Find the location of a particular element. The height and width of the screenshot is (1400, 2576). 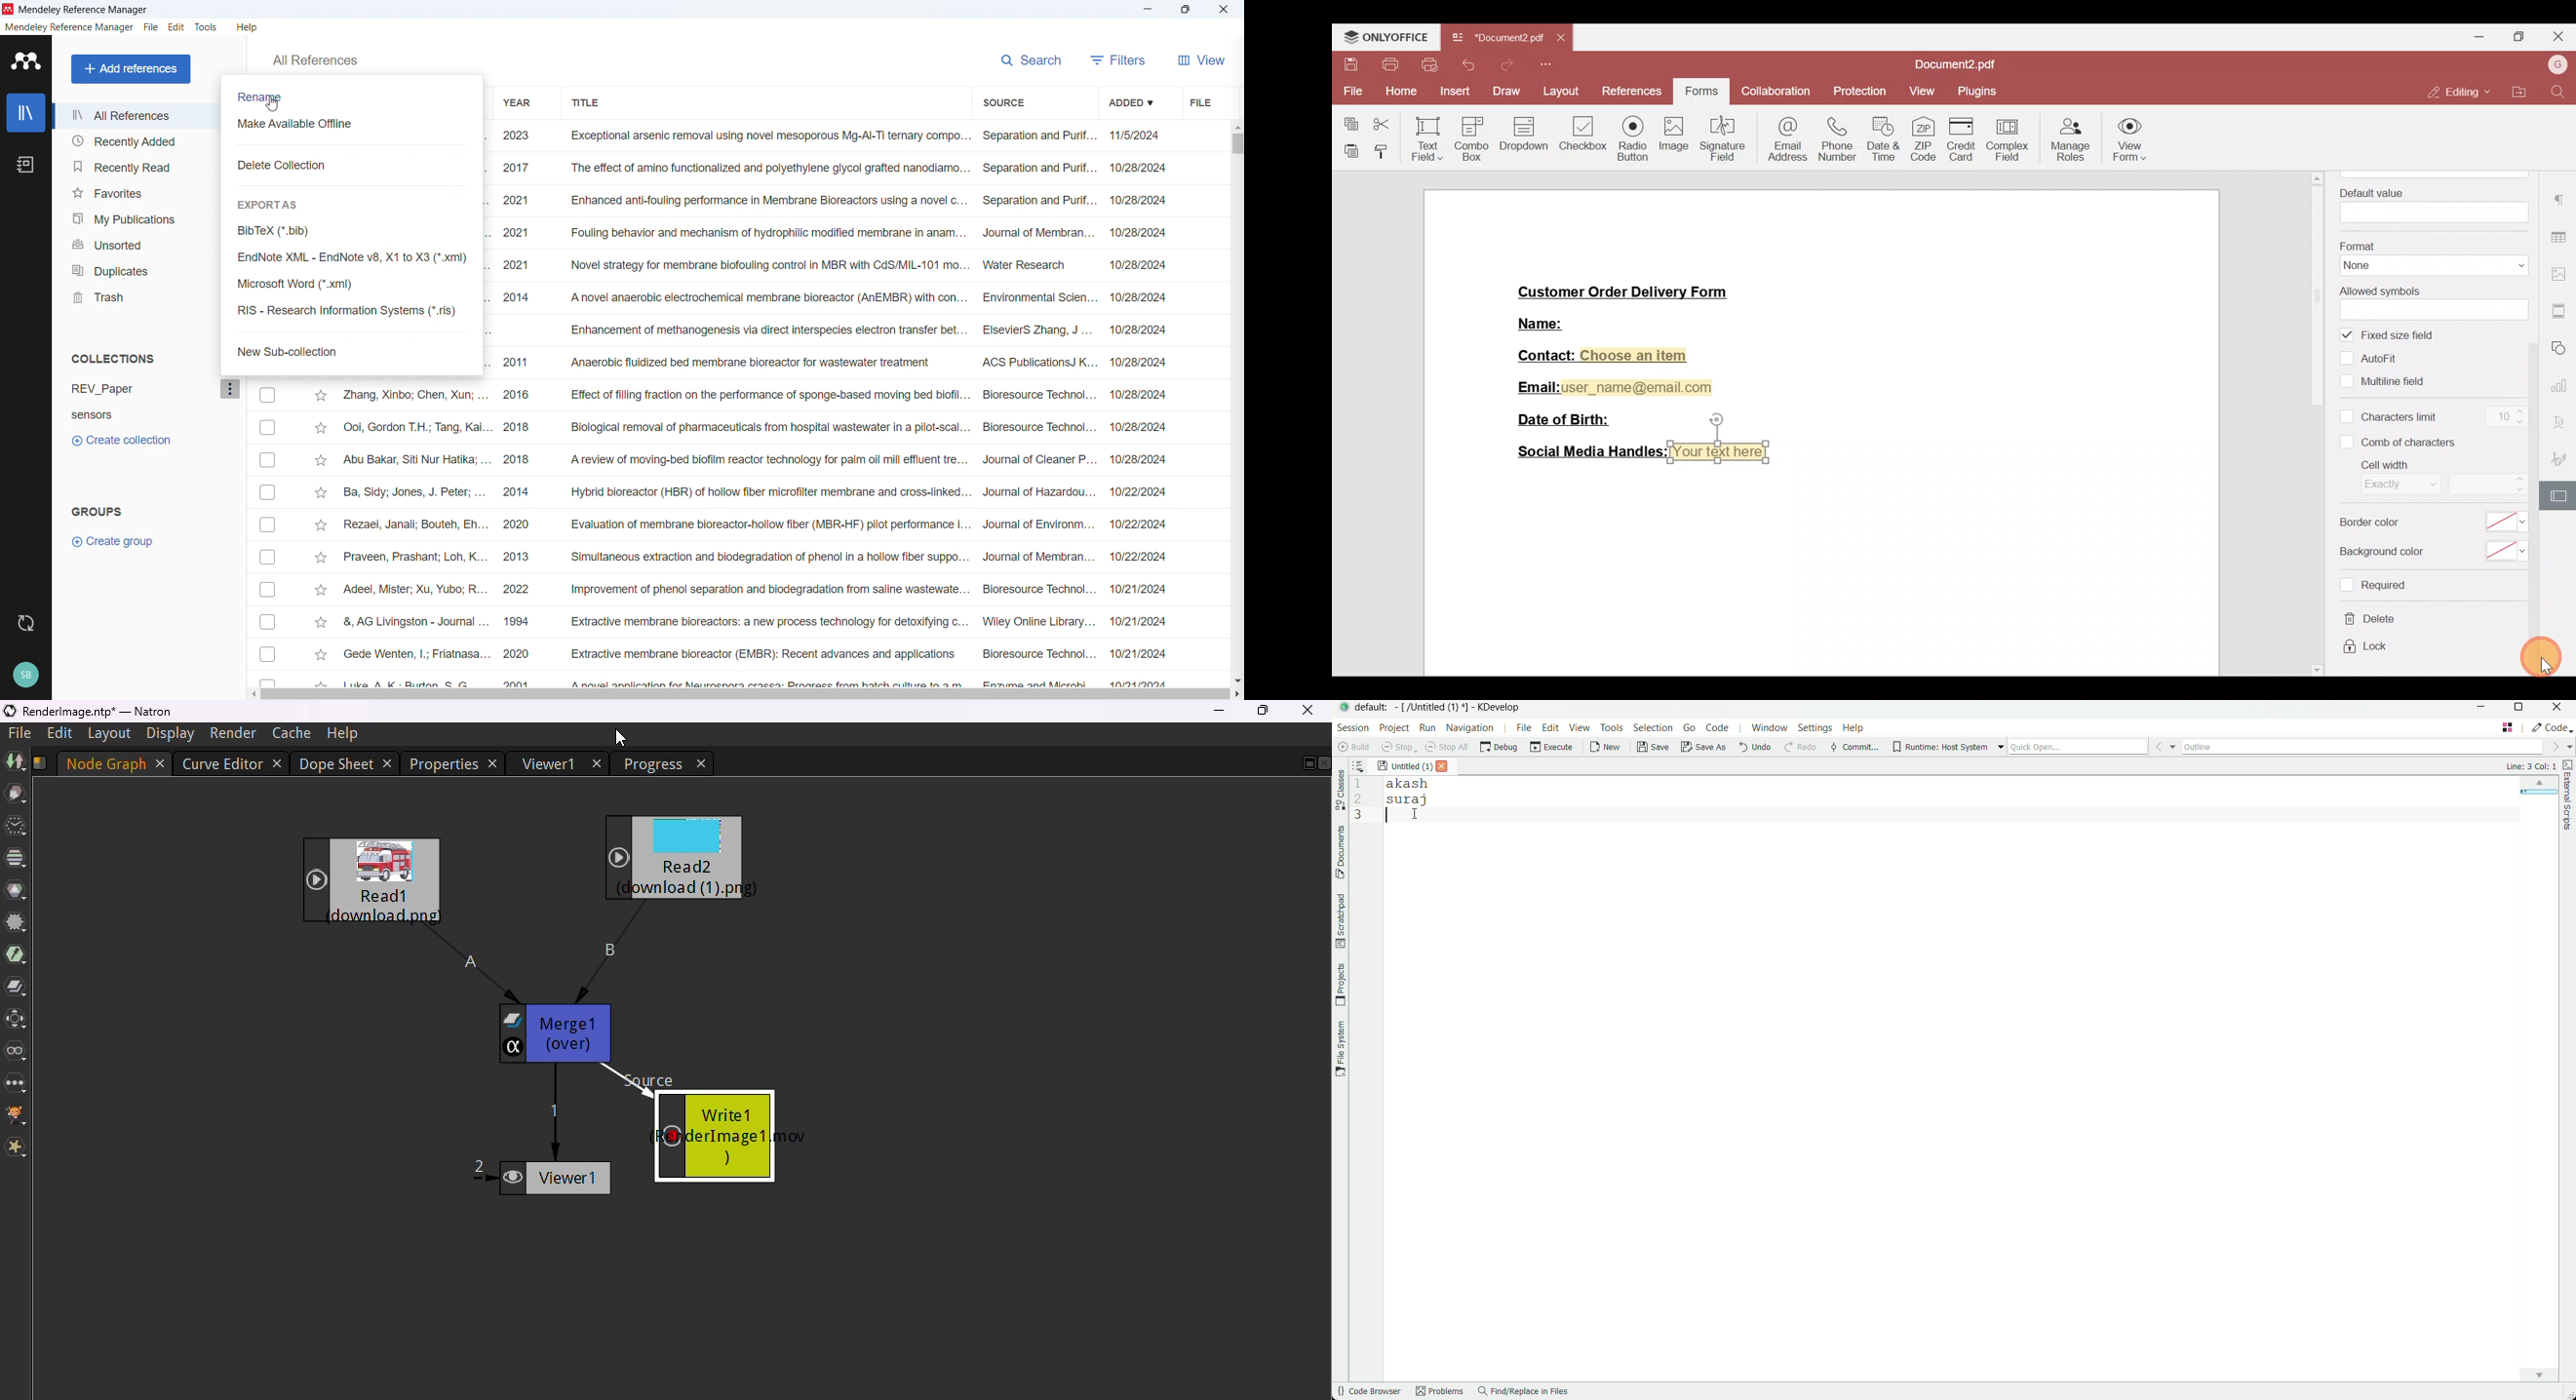

Shapes settings is located at coordinates (2563, 348).